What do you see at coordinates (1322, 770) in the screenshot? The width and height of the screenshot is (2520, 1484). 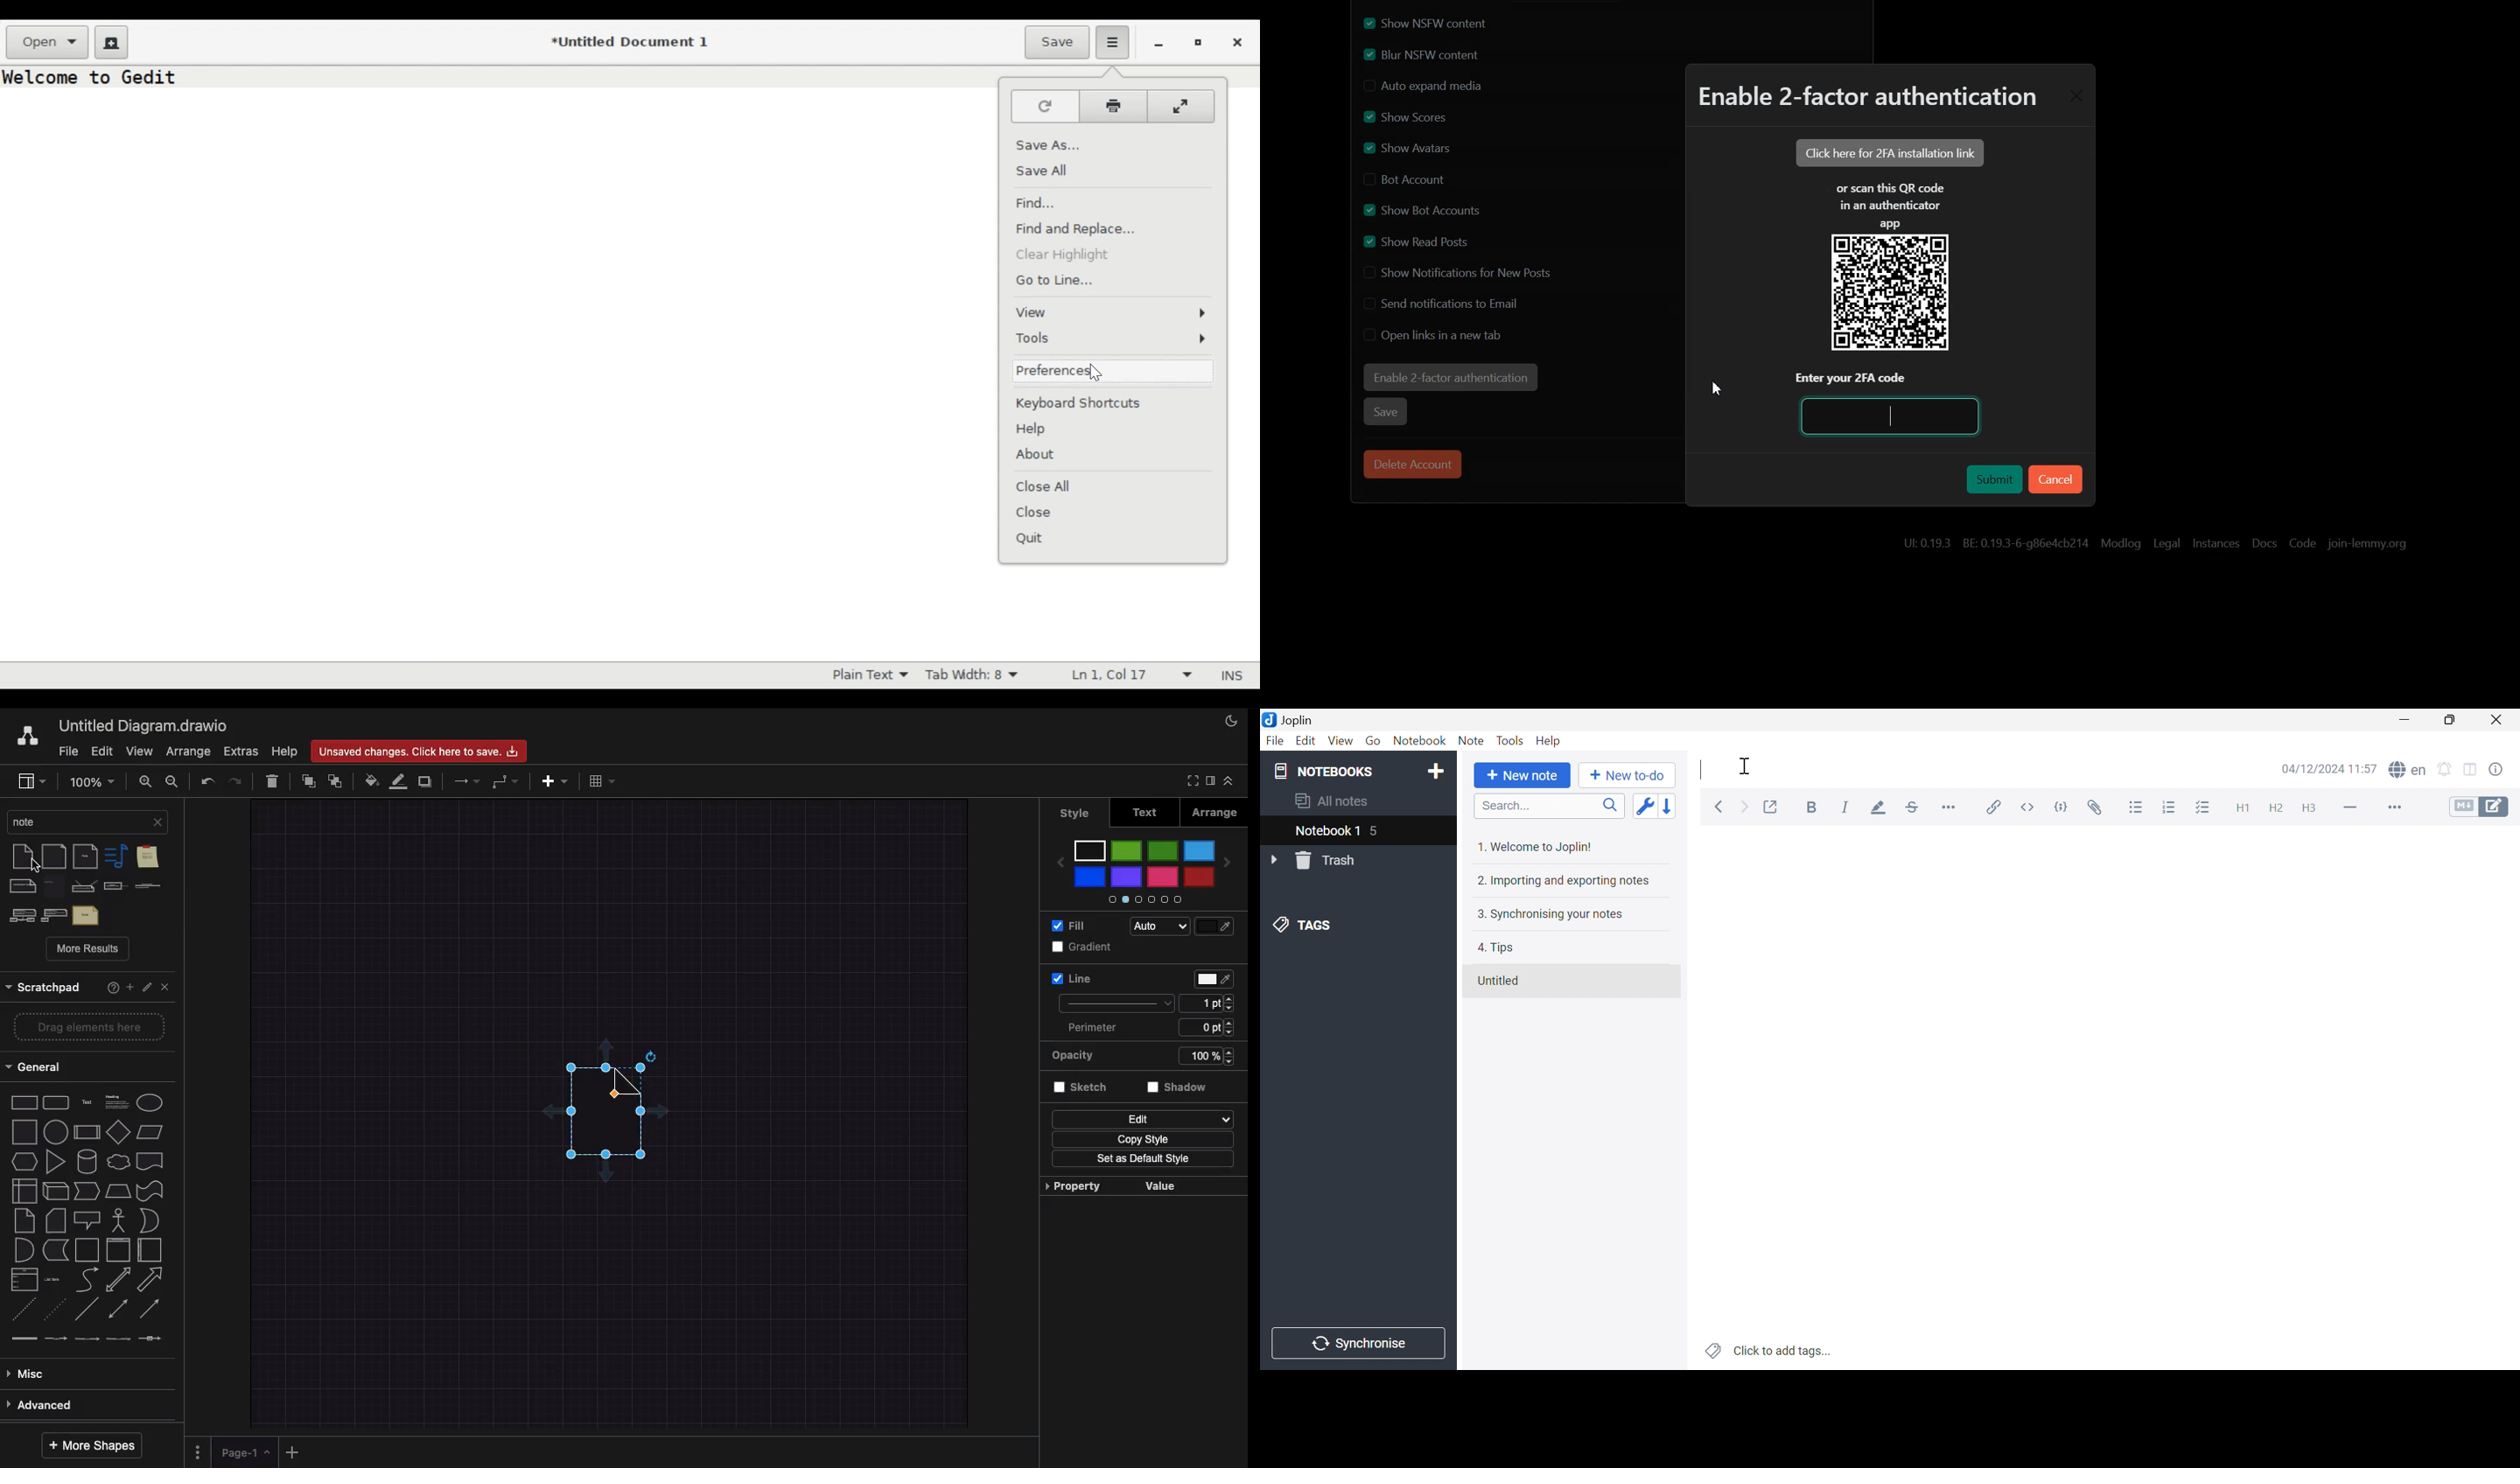 I see `NOTEBOOKS` at bounding box center [1322, 770].